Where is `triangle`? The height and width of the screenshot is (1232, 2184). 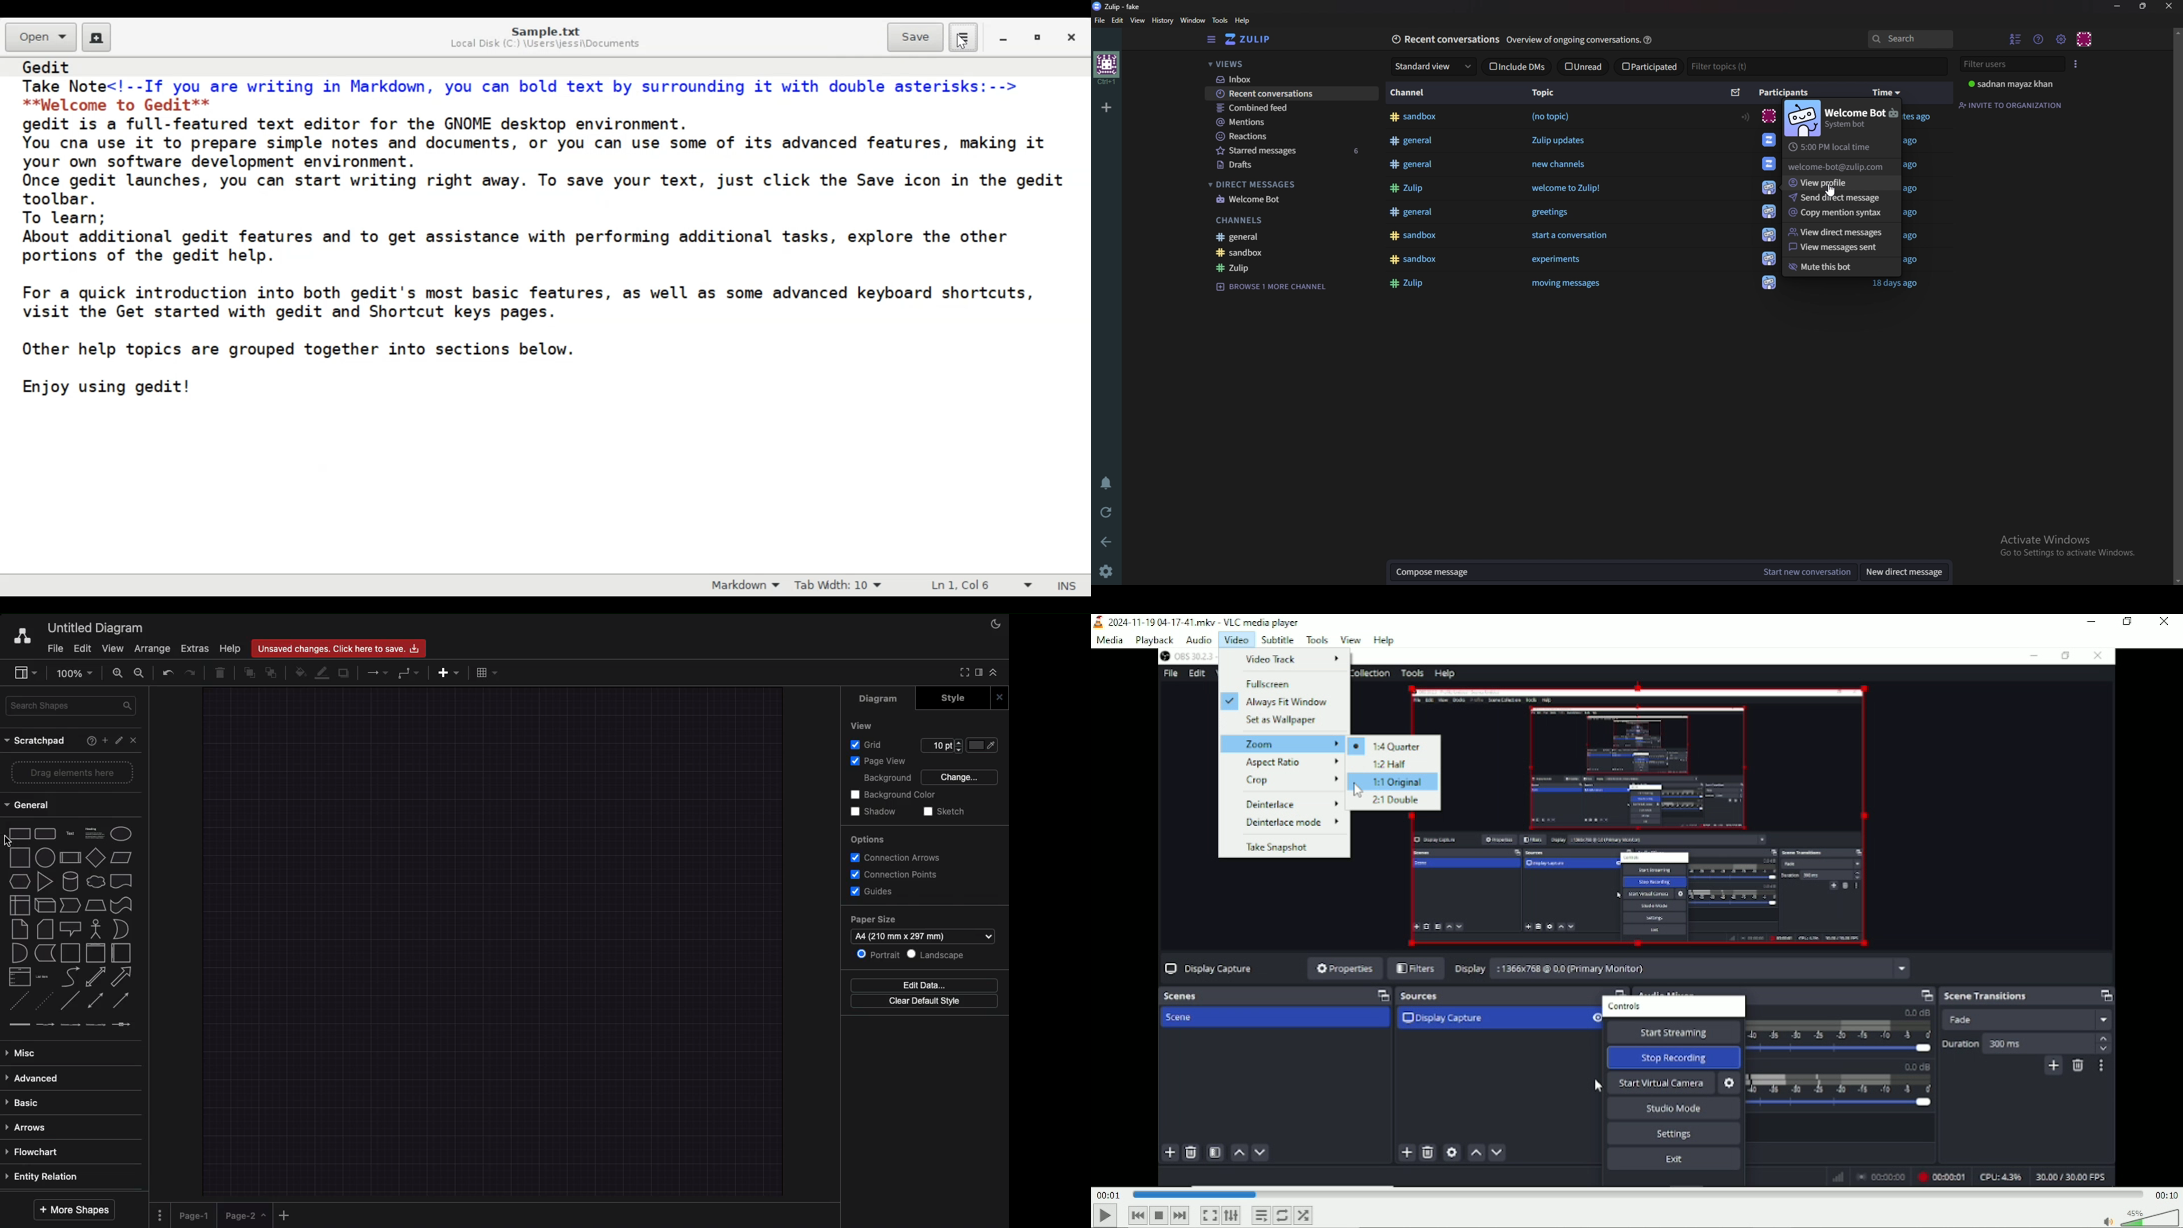 triangle is located at coordinates (44, 882).